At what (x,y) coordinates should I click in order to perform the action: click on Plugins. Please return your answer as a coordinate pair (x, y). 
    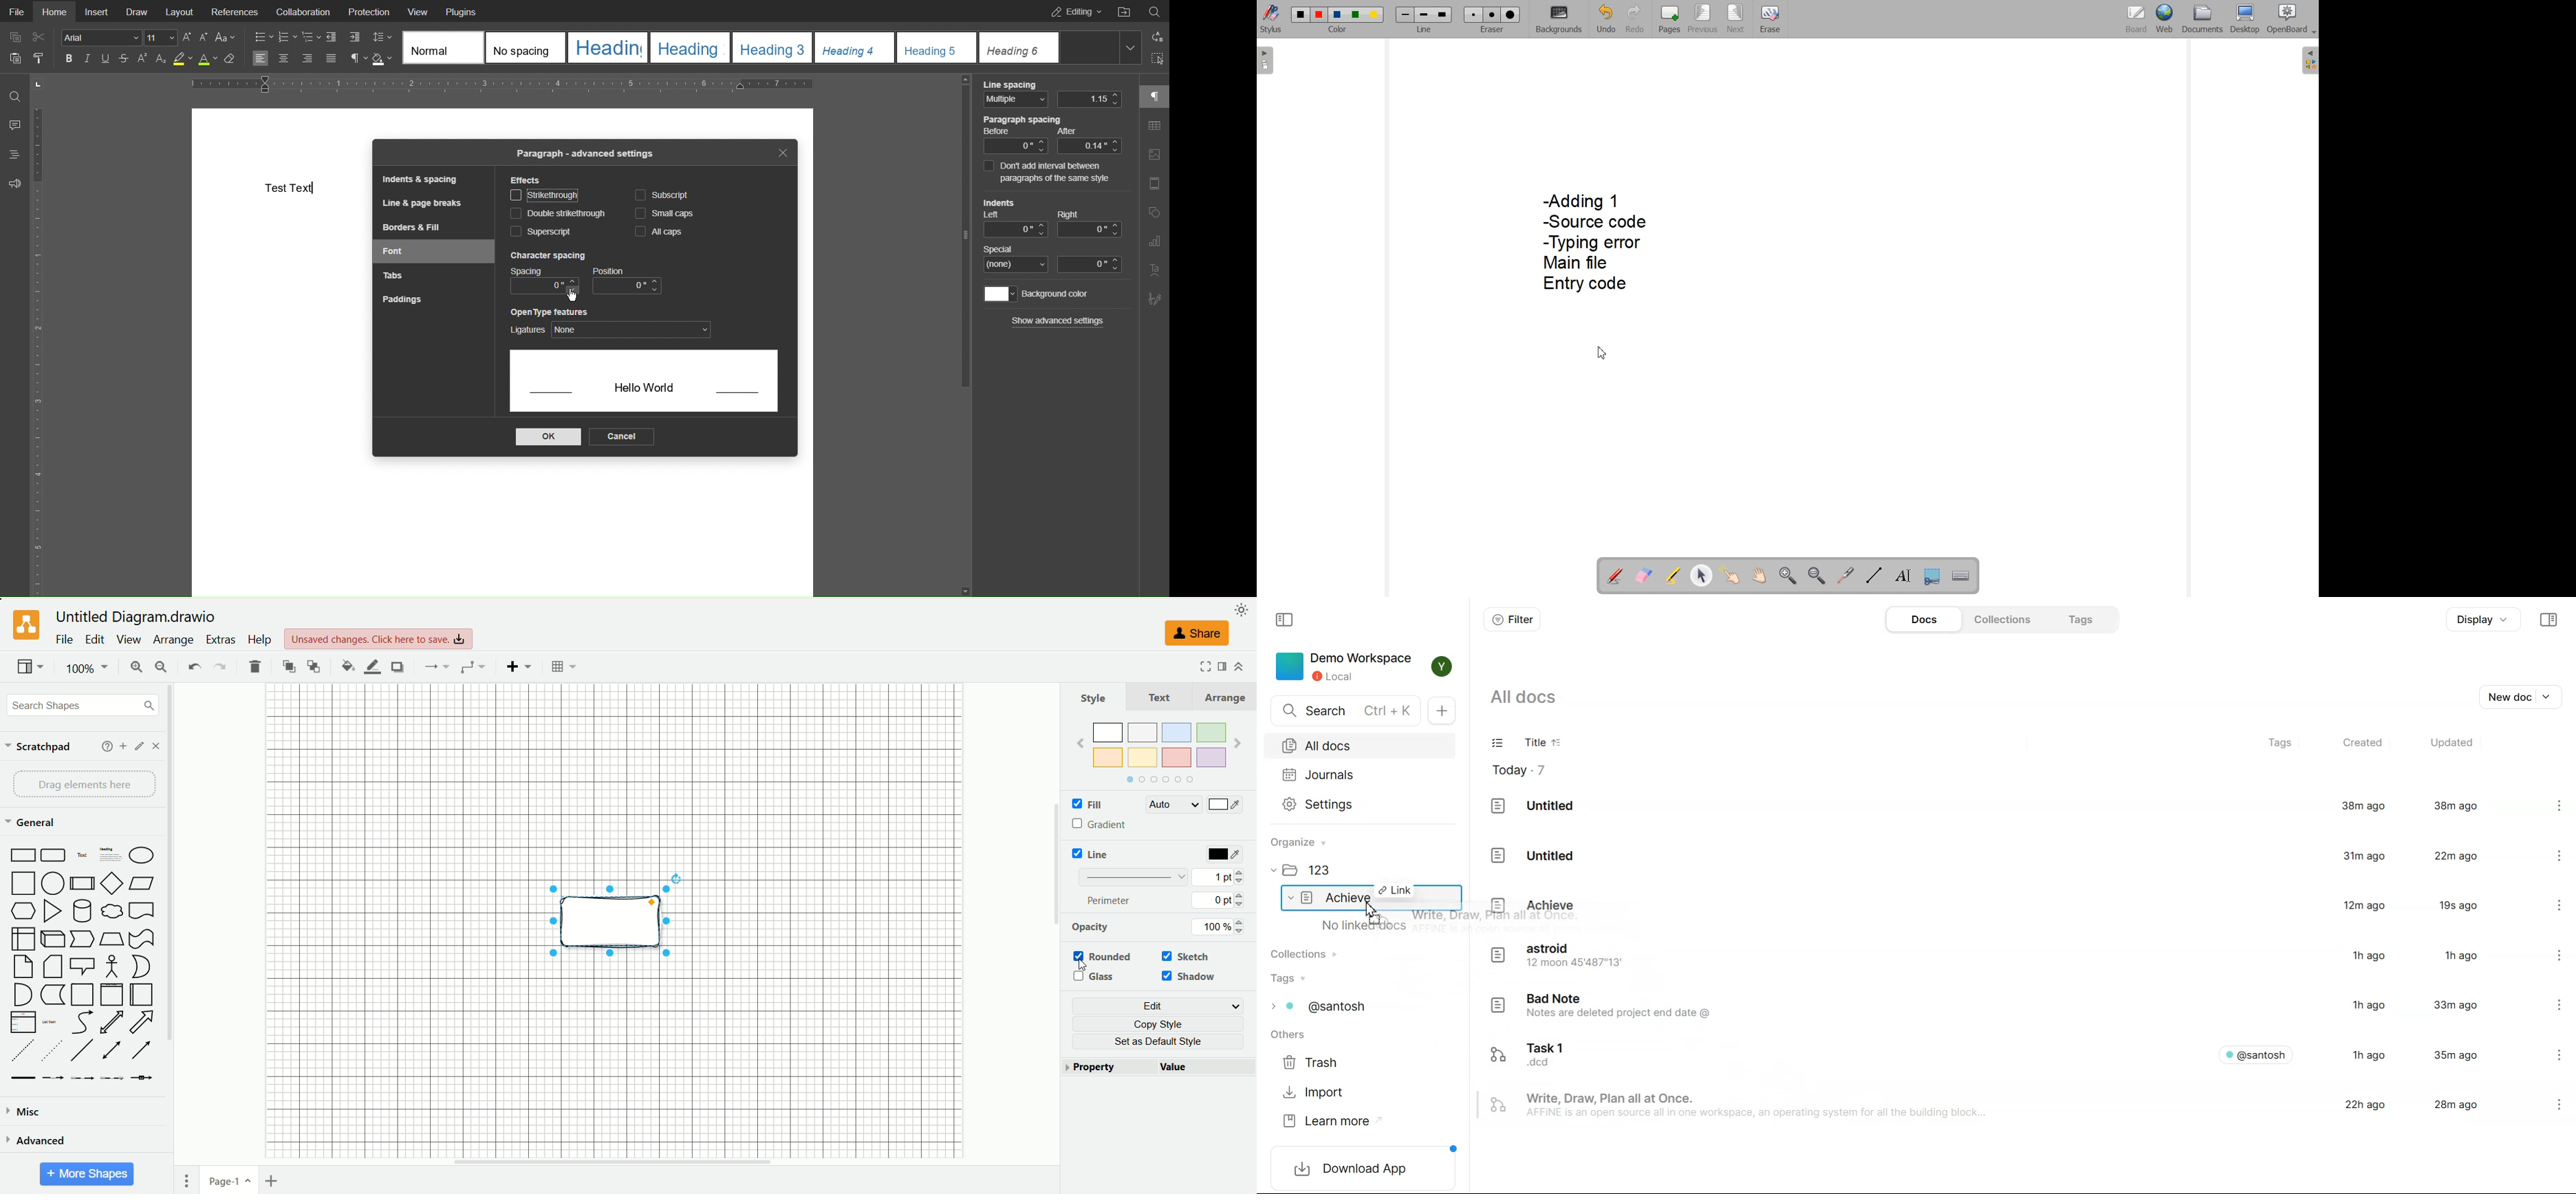
    Looking at the image, I should click on (460, 11).